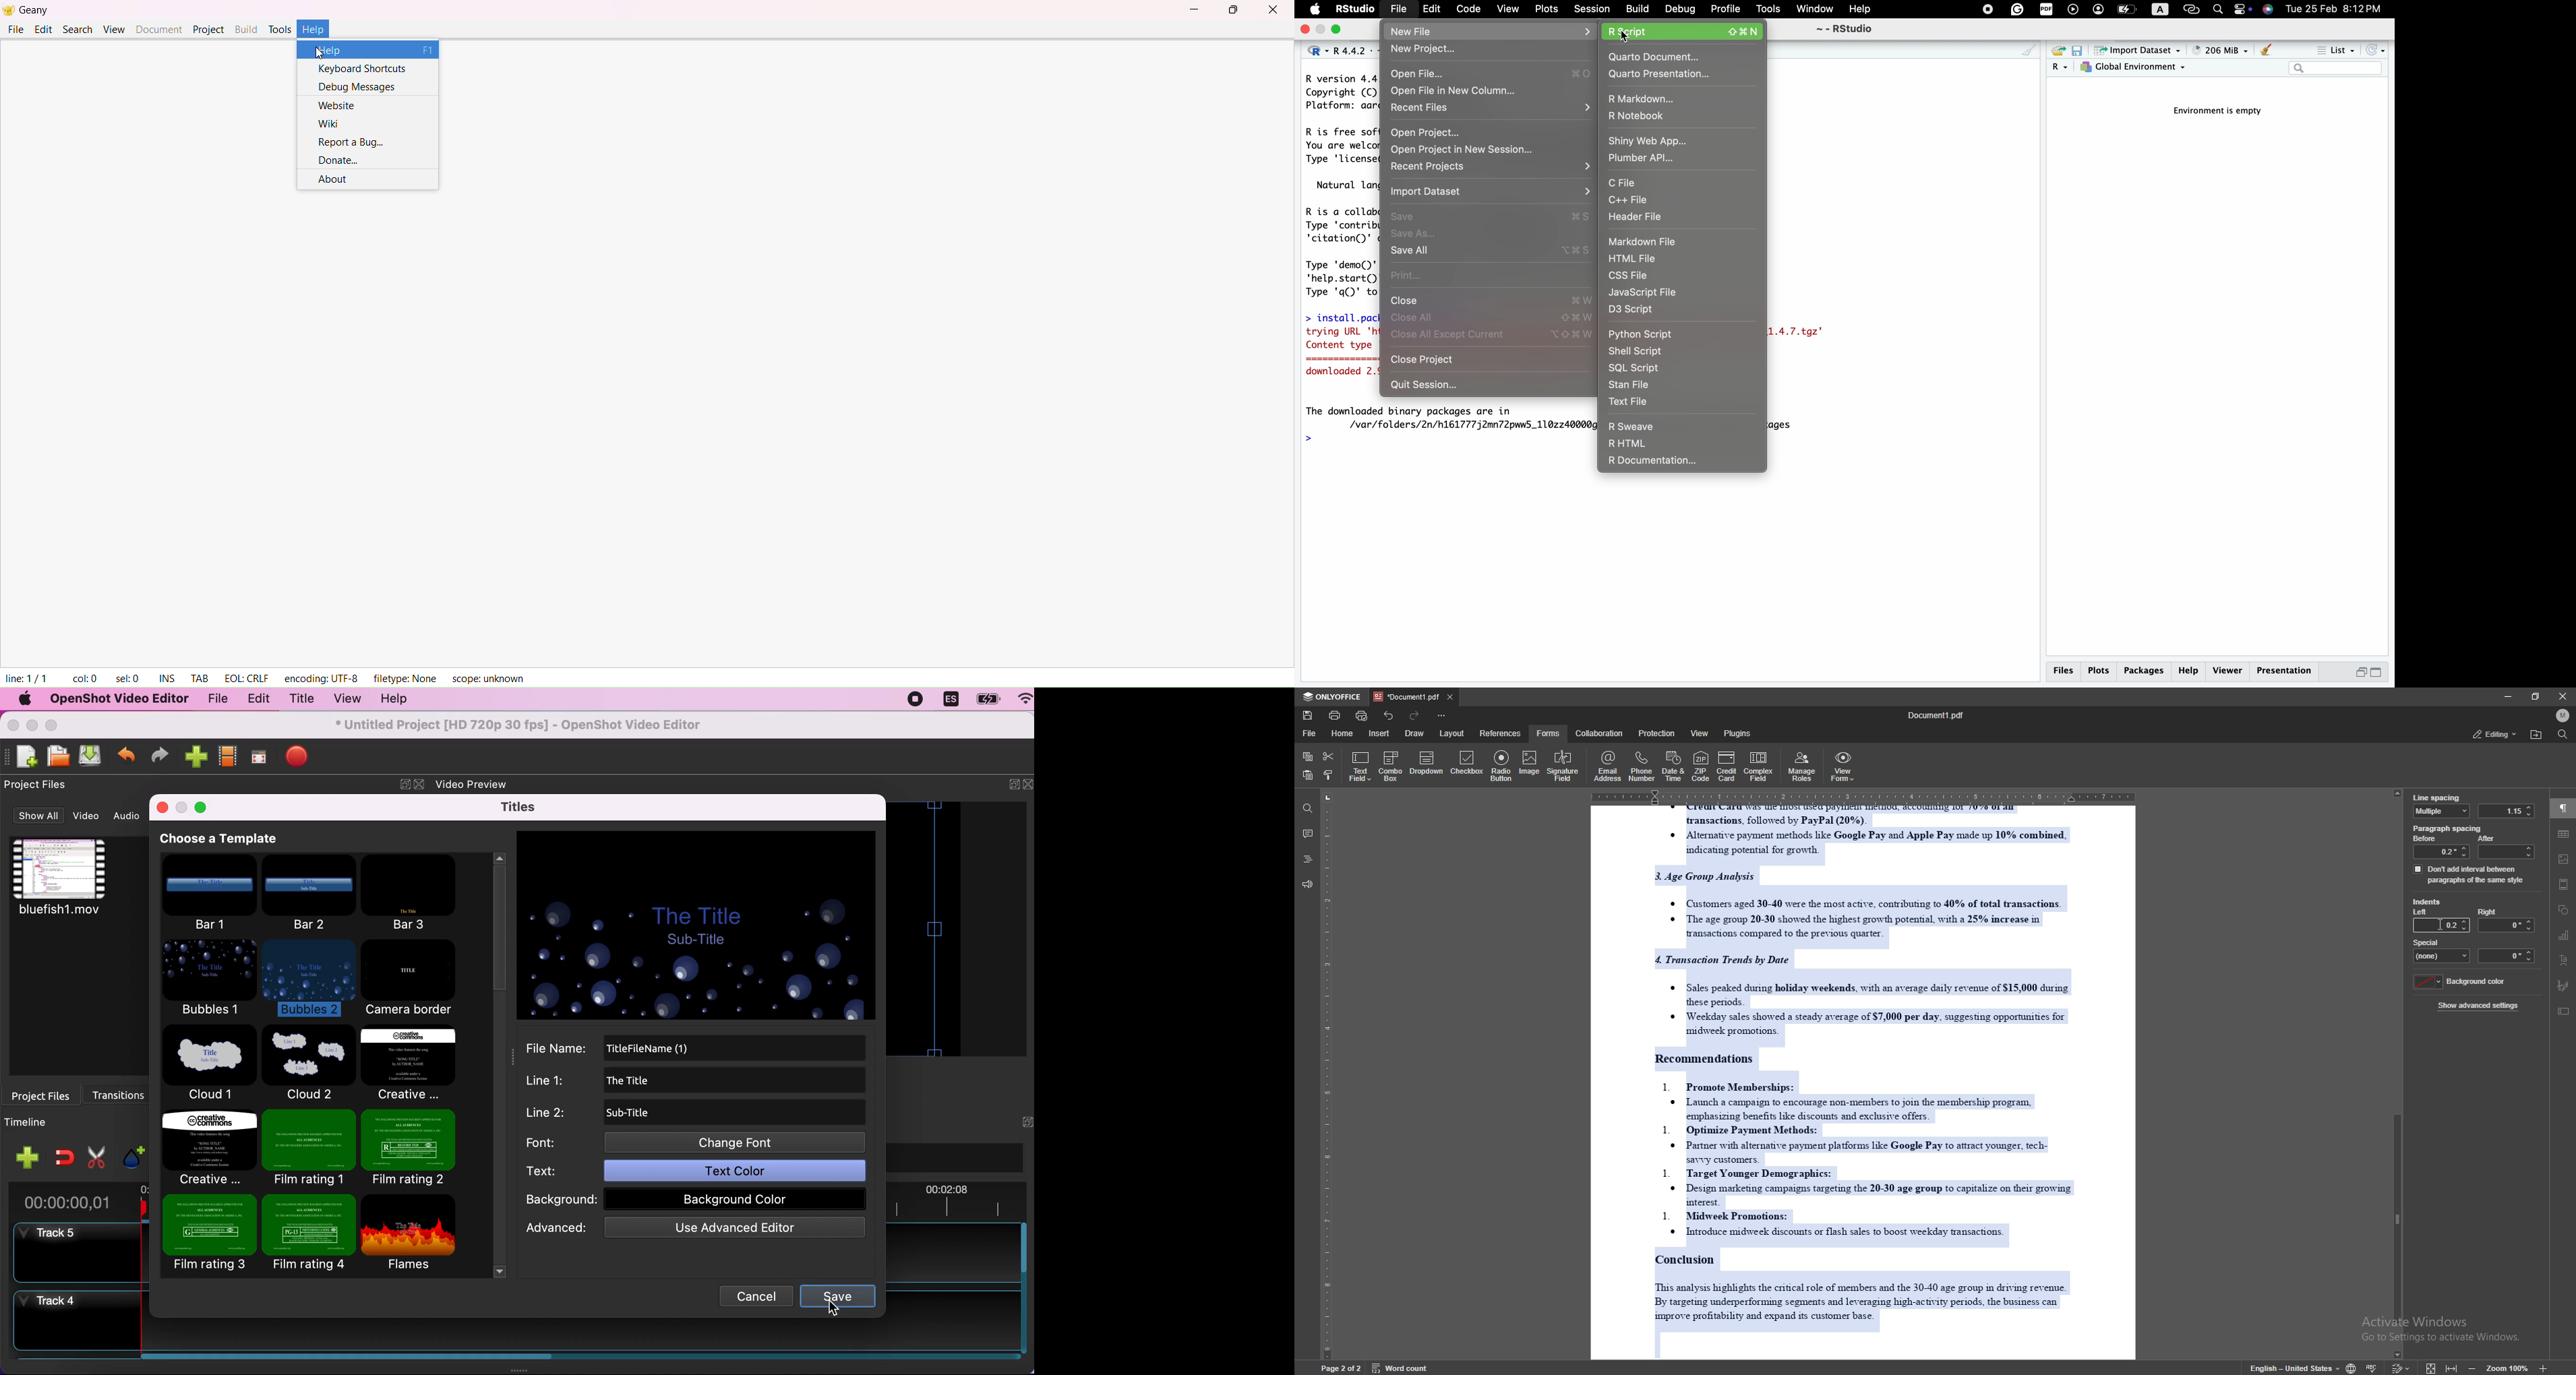 This screenshot has width=2576, height=1400. I want to click on complex field, so click(1760, 766).